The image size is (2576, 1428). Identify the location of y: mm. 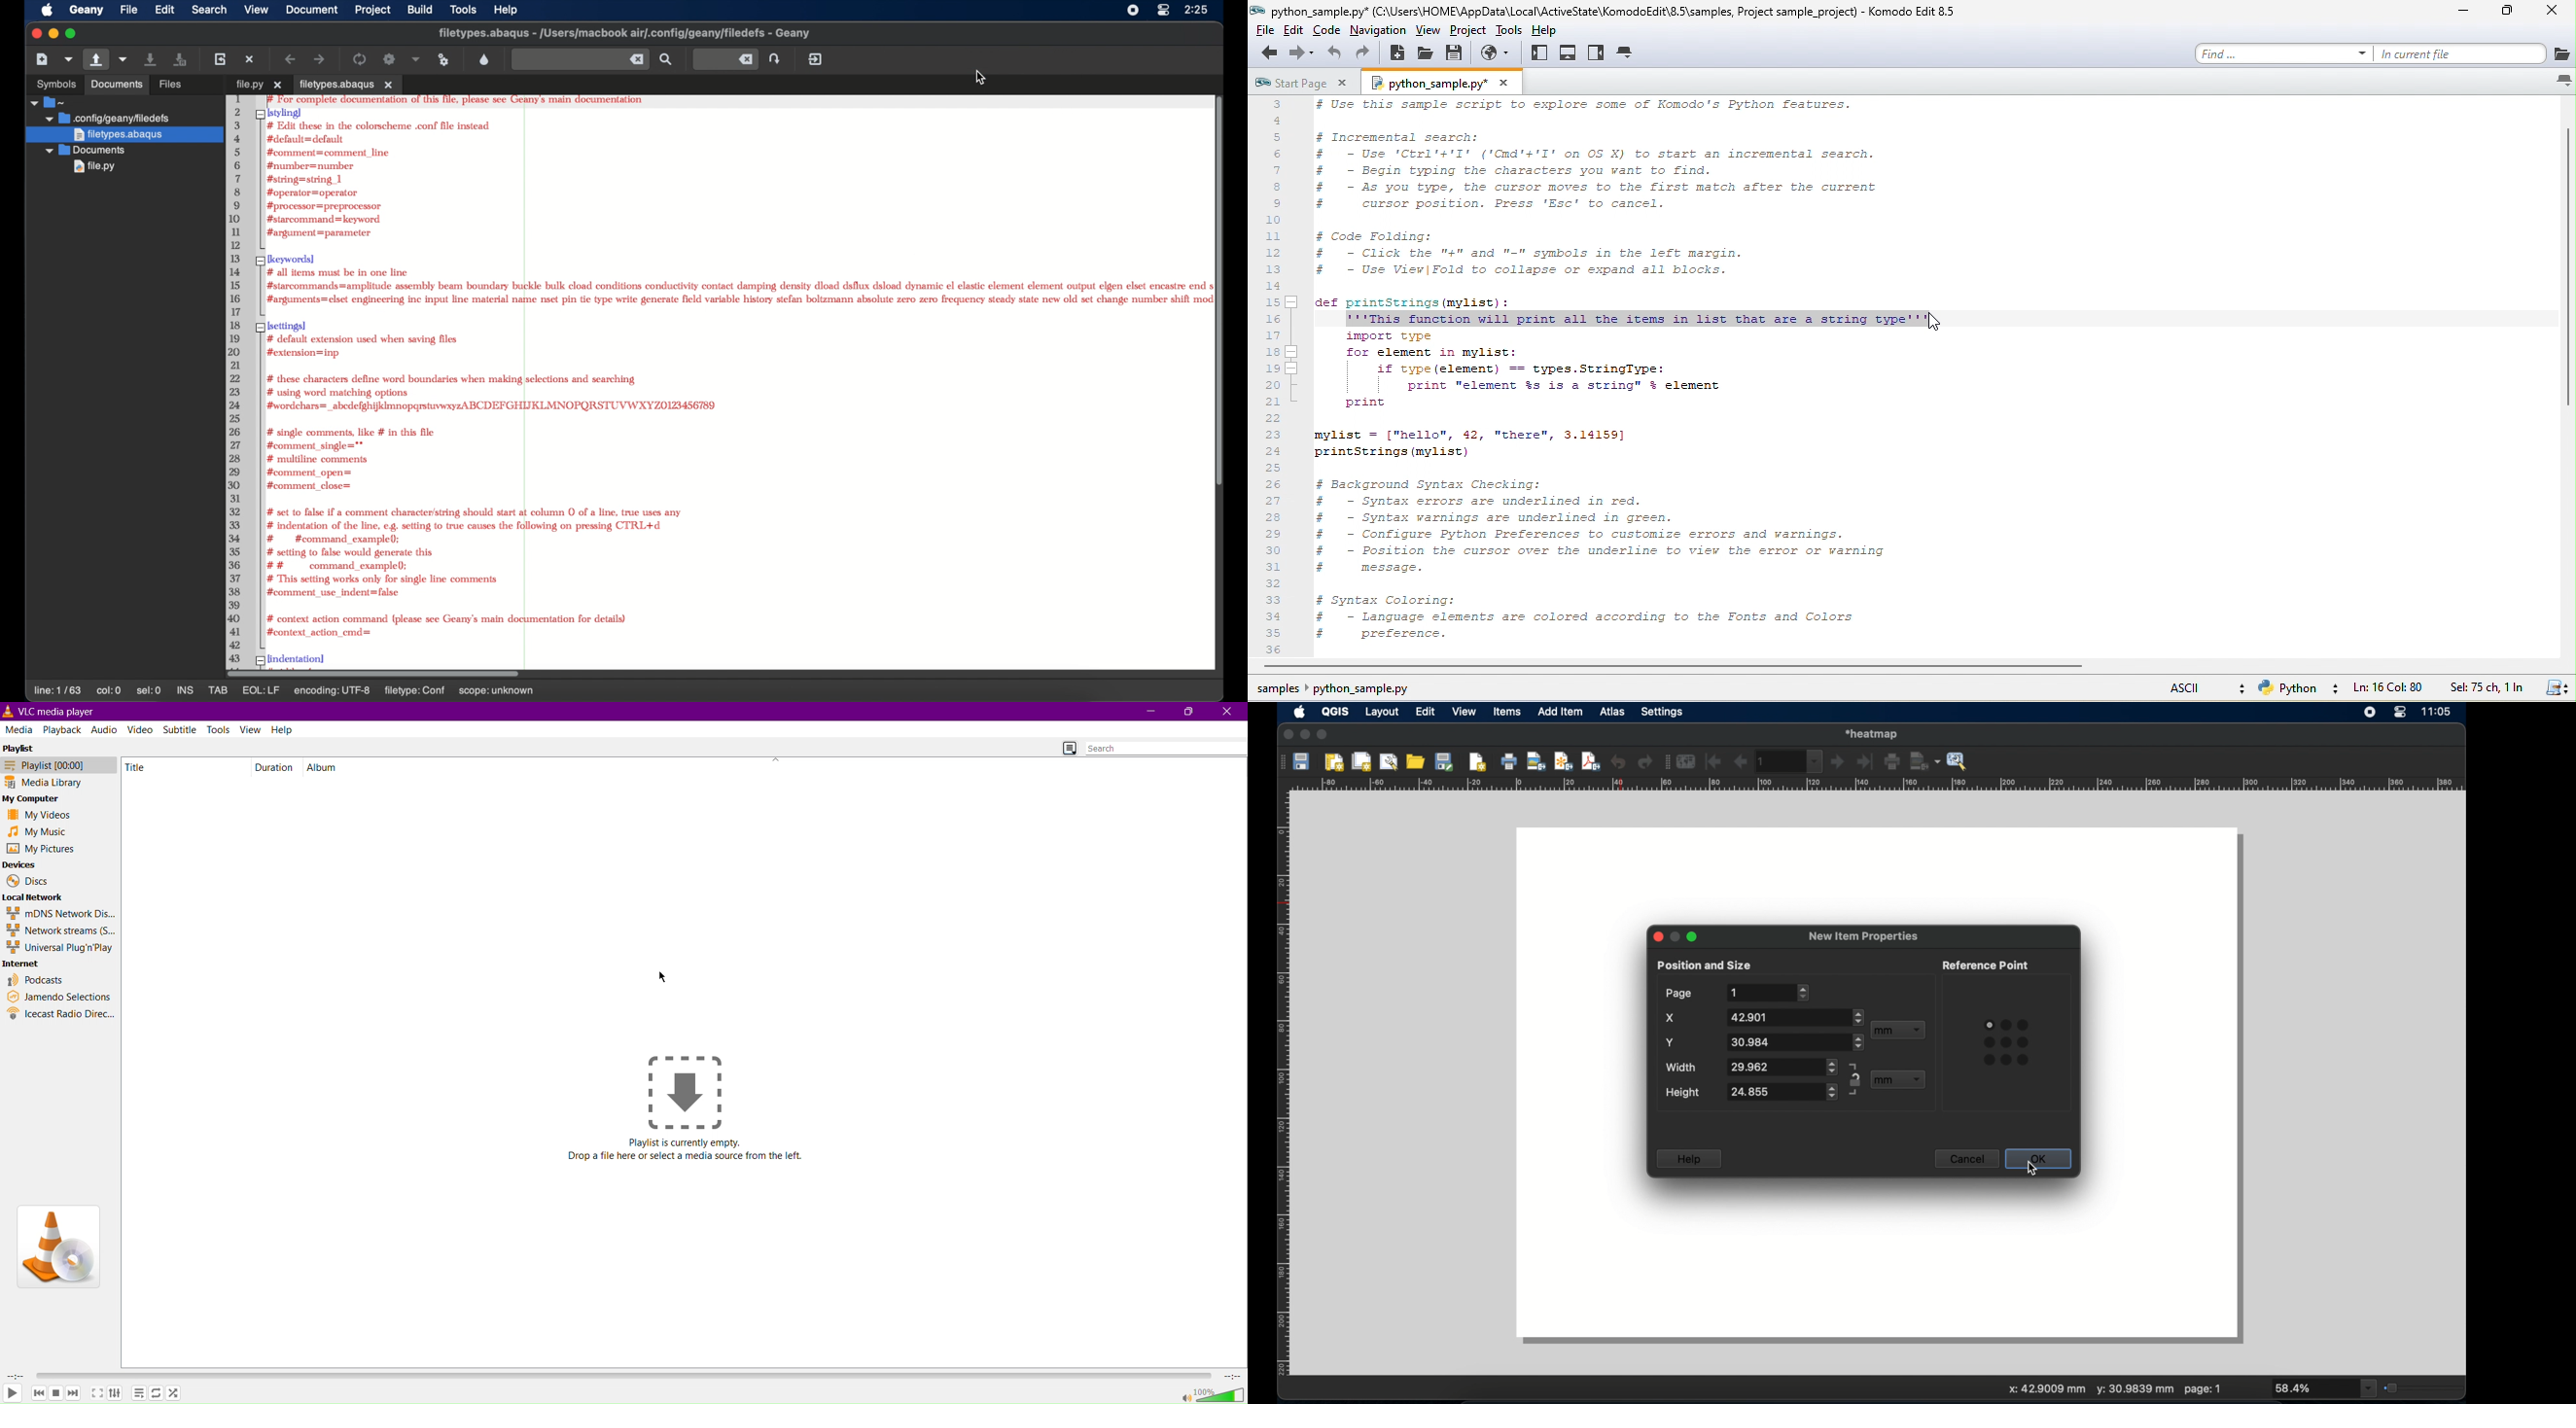
(2134, 1390).